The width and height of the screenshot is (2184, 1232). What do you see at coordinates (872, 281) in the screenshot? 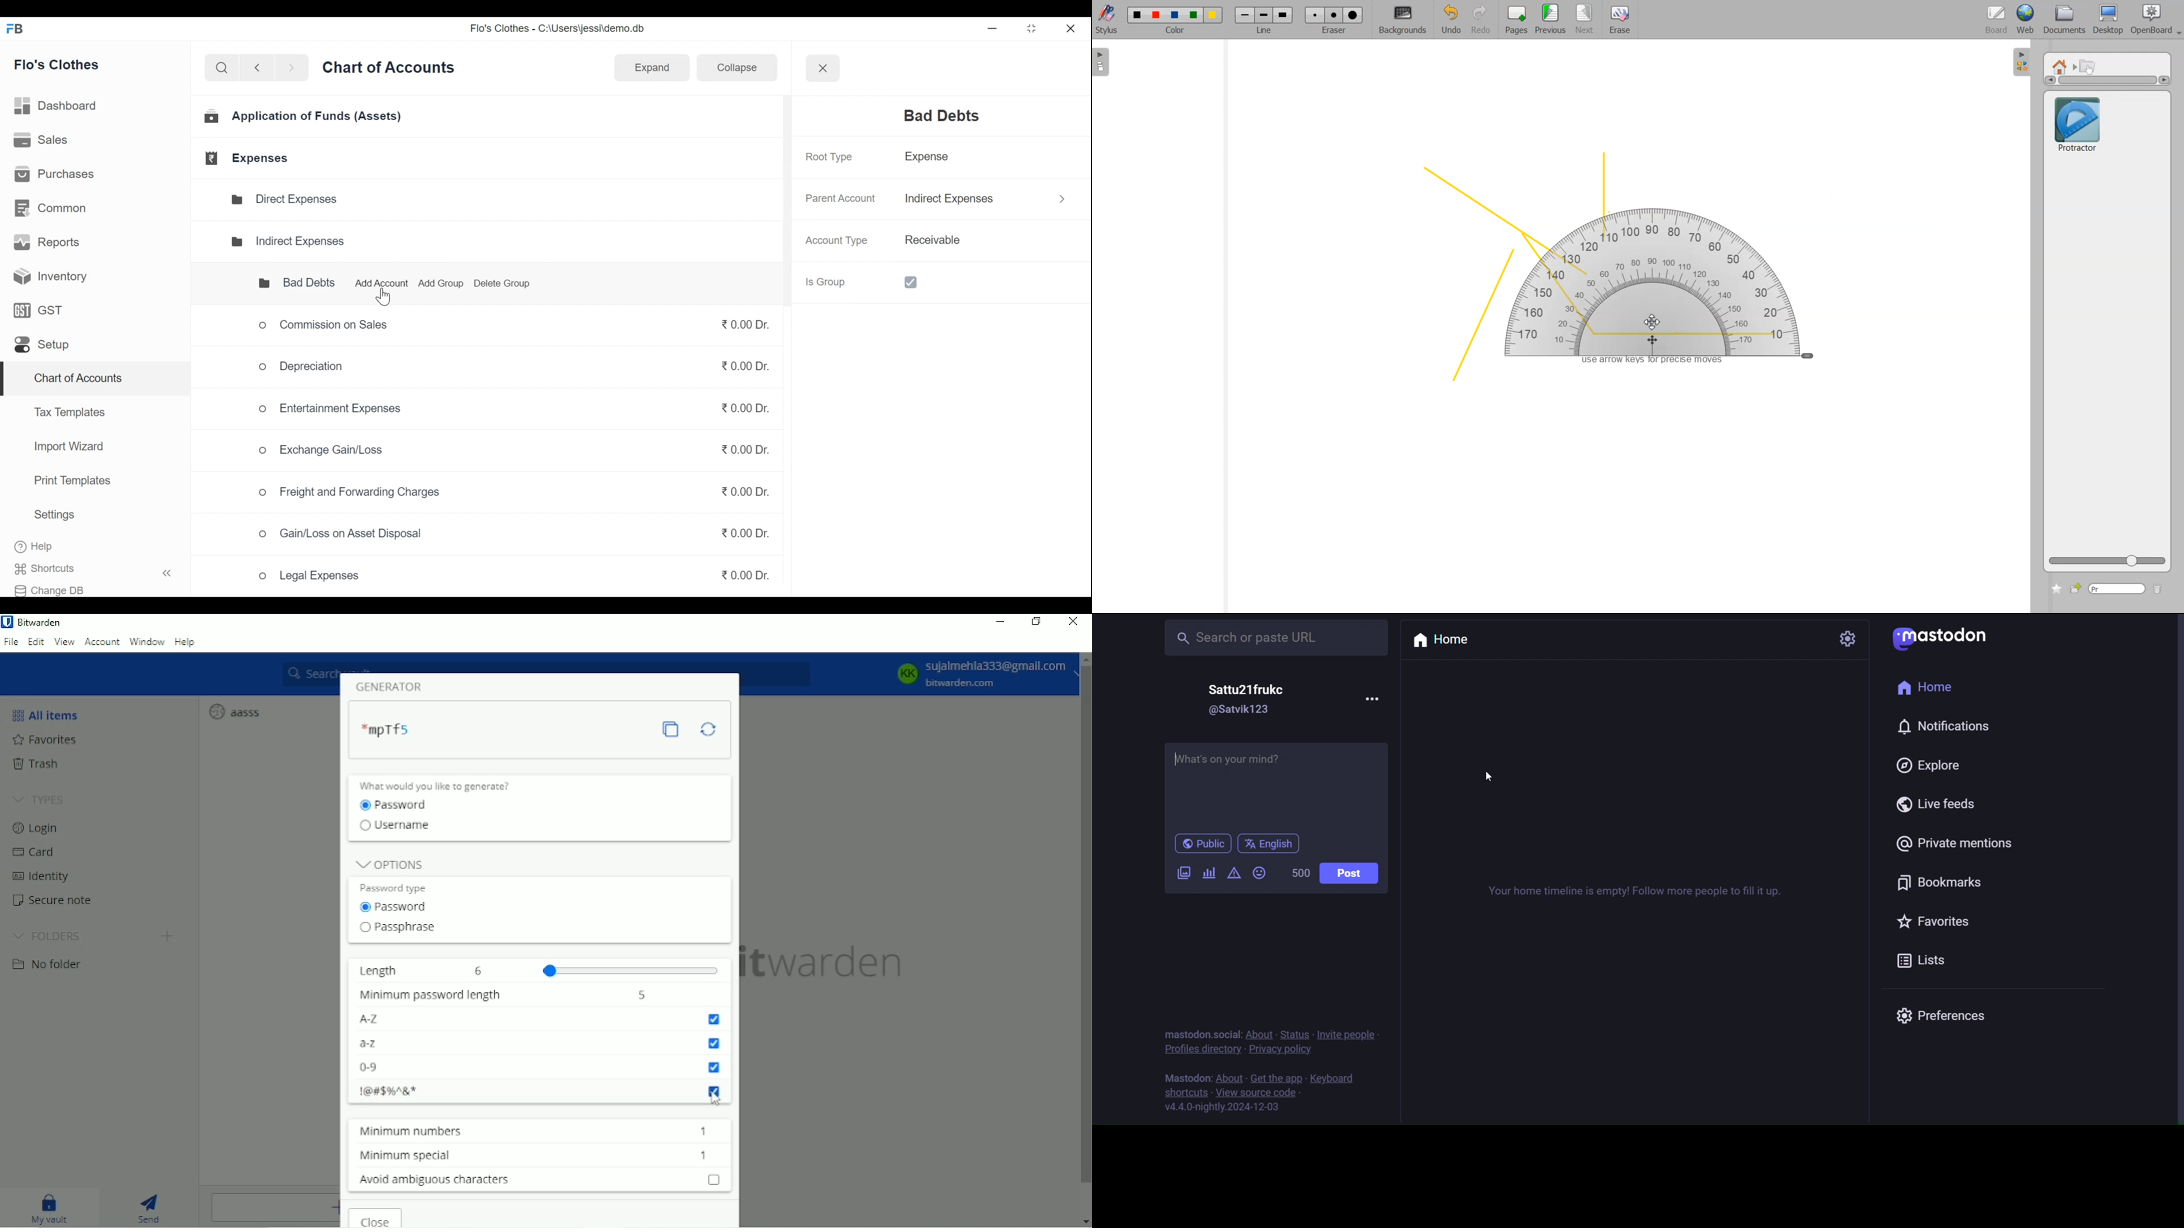
I see `Is Group` at bounding box center [872, 281].